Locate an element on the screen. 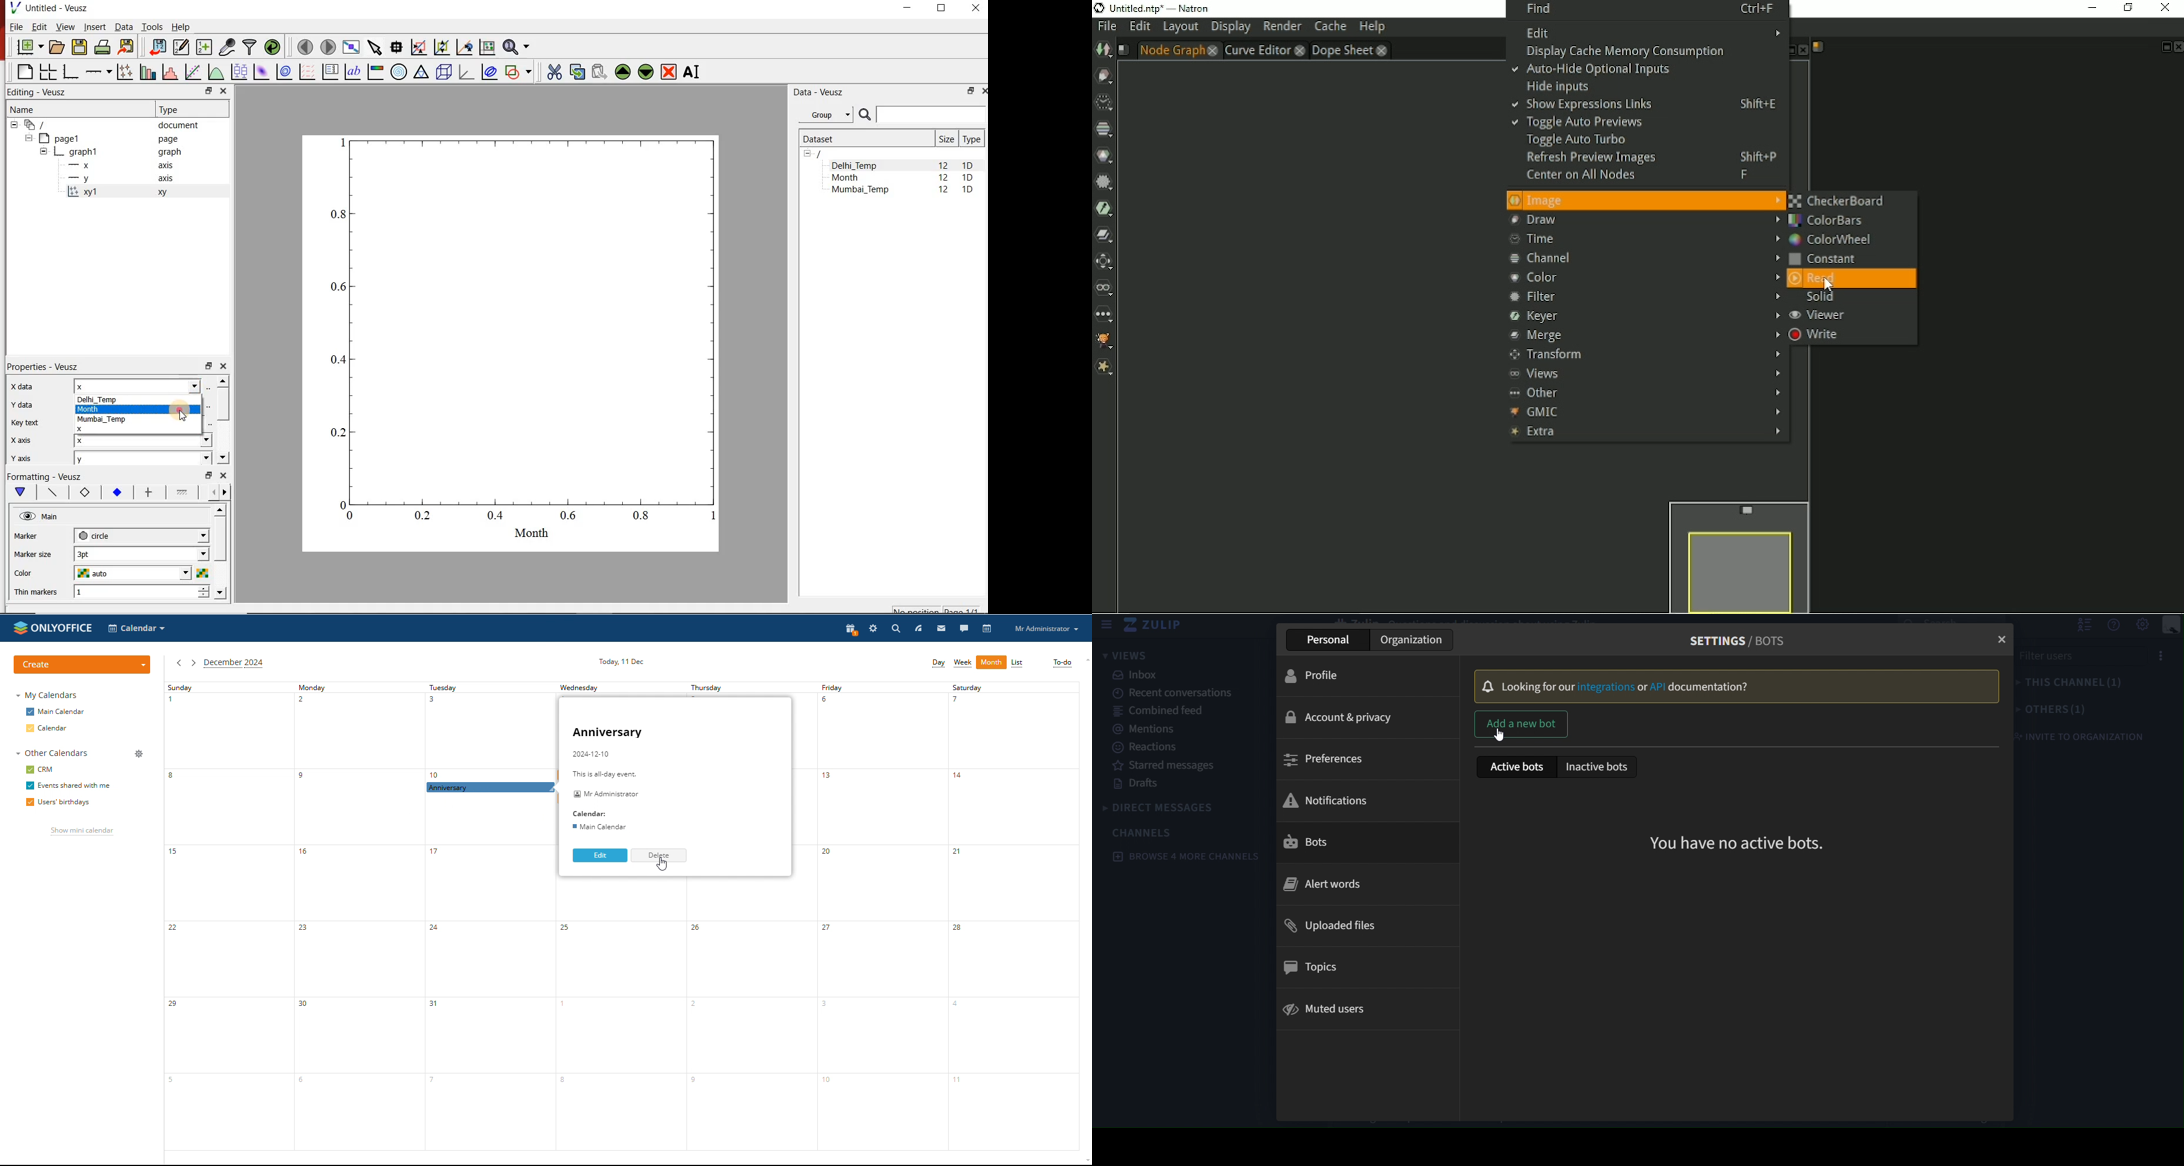 Image resolution: width=2184 pixels, height=1176 pixels. open a document is located at coordinates (56, 48).